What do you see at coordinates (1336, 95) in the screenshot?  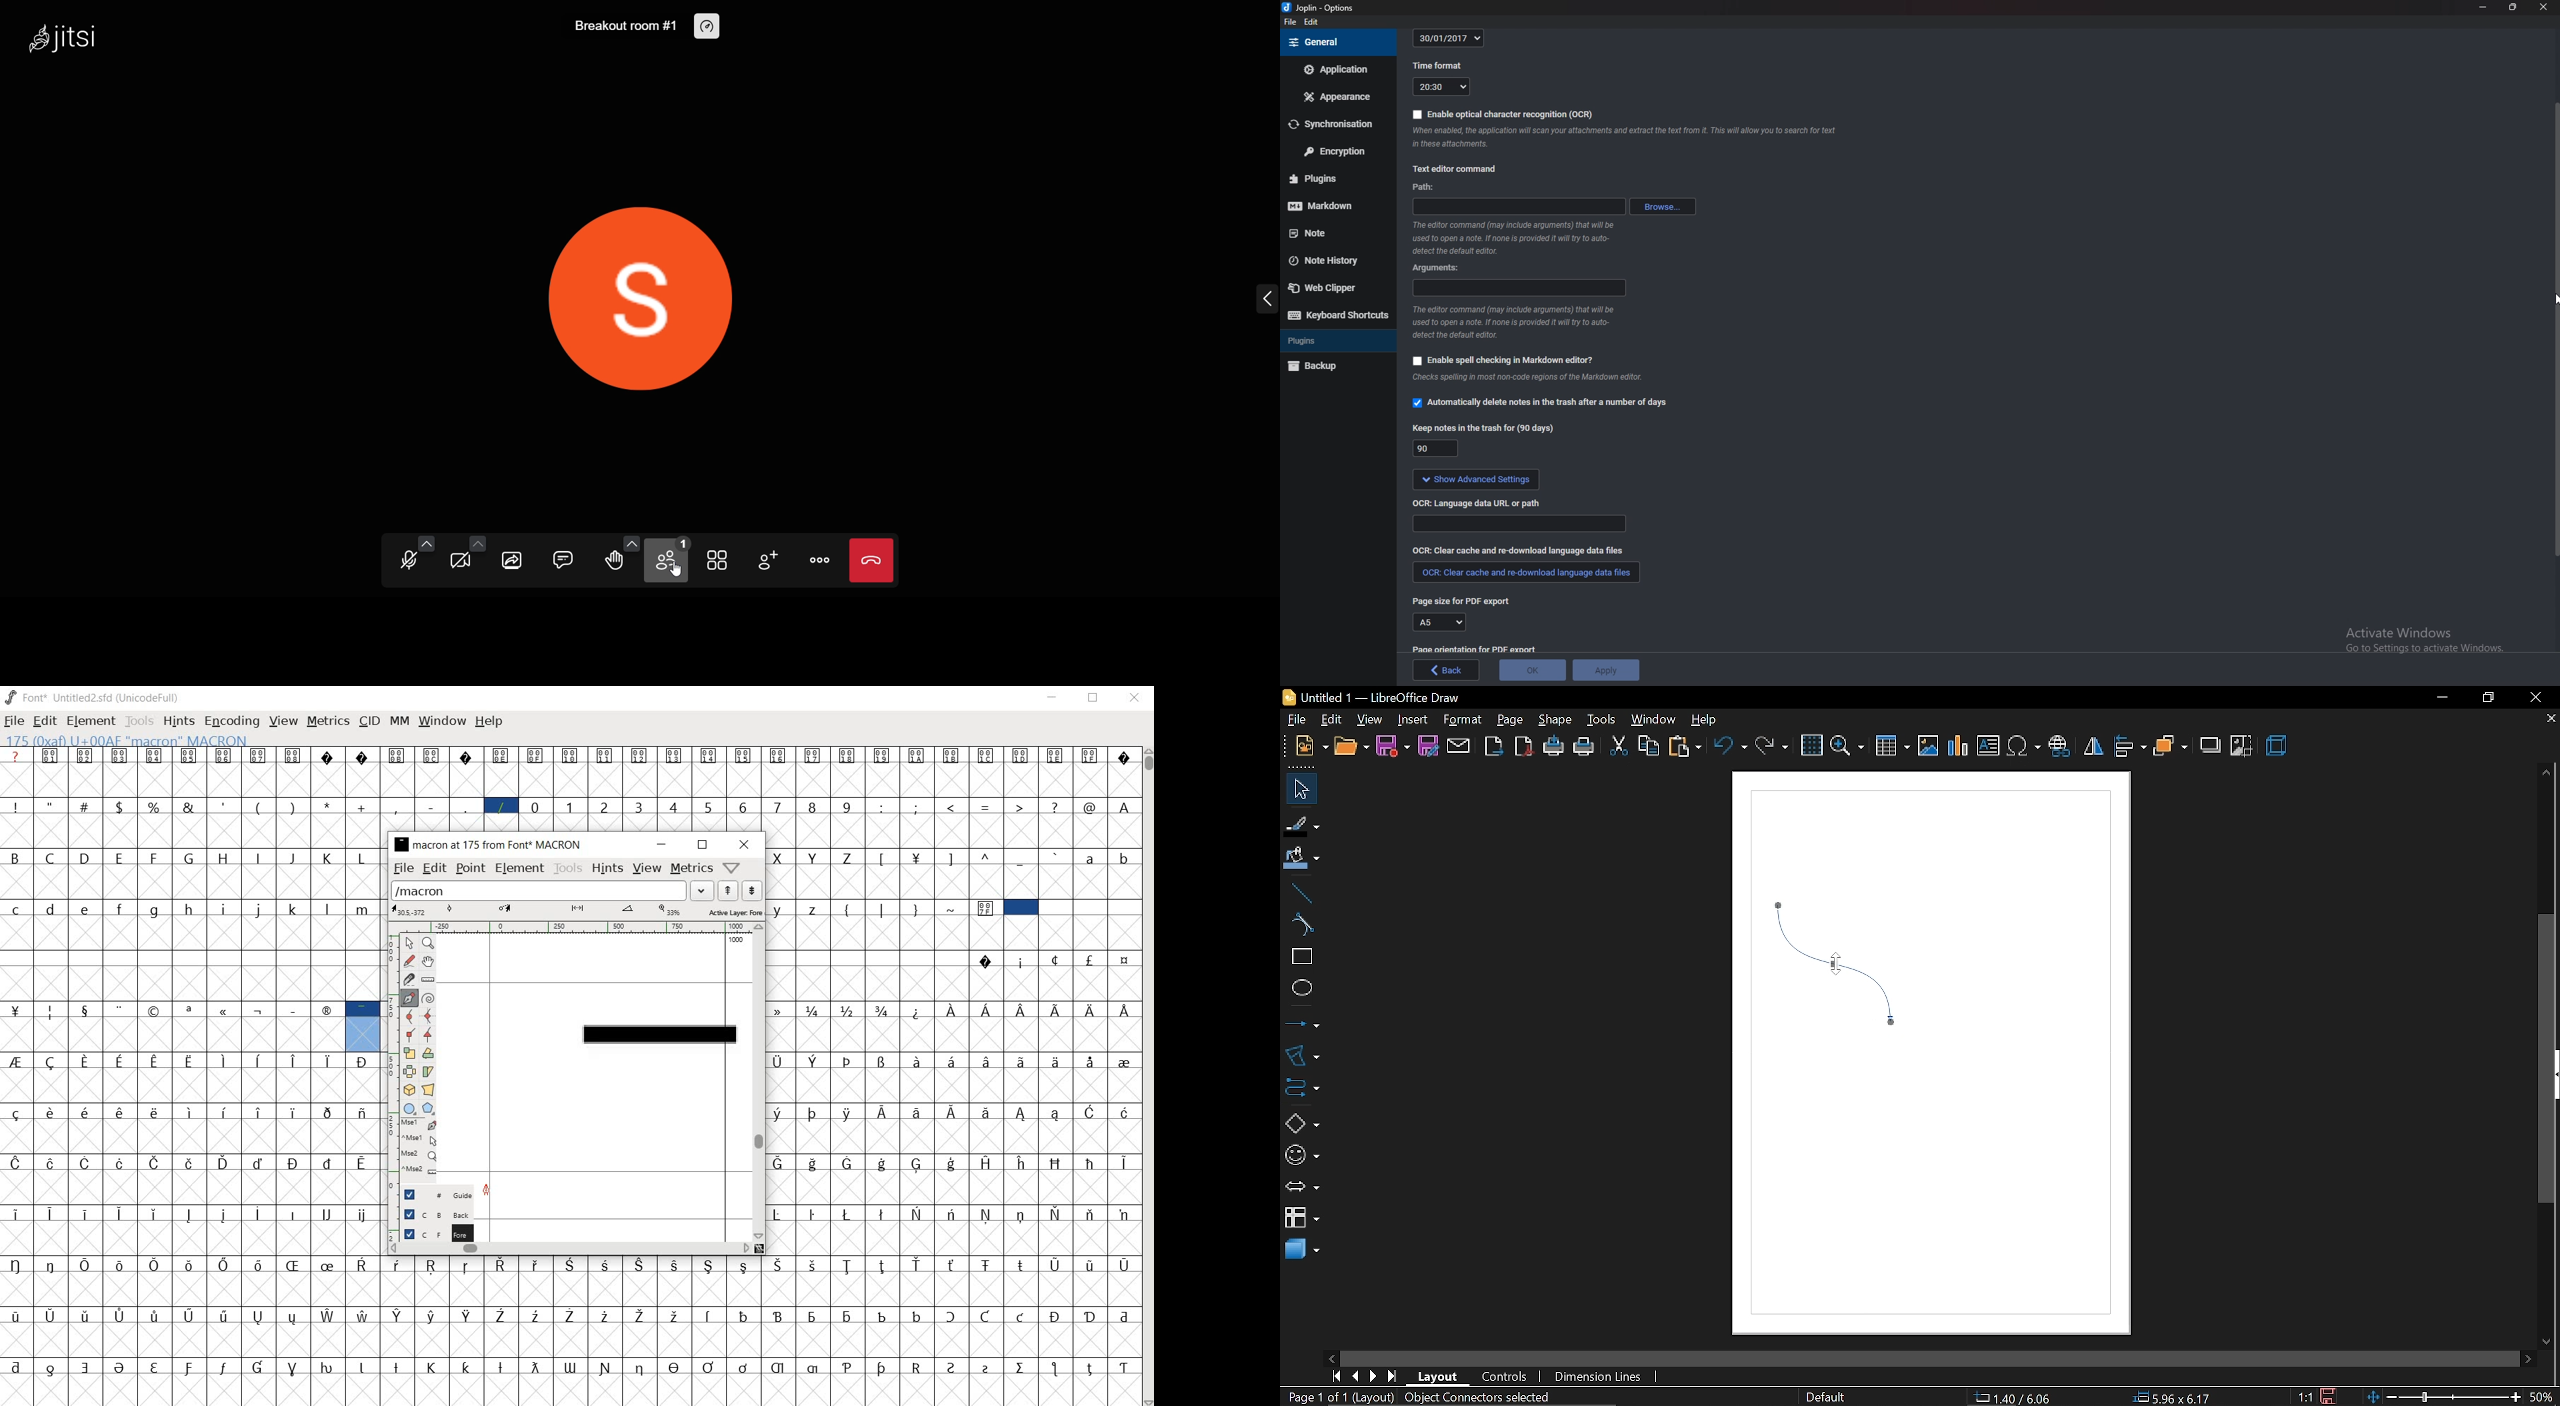 I see `Appearance` at bounding box center [1336, 95].